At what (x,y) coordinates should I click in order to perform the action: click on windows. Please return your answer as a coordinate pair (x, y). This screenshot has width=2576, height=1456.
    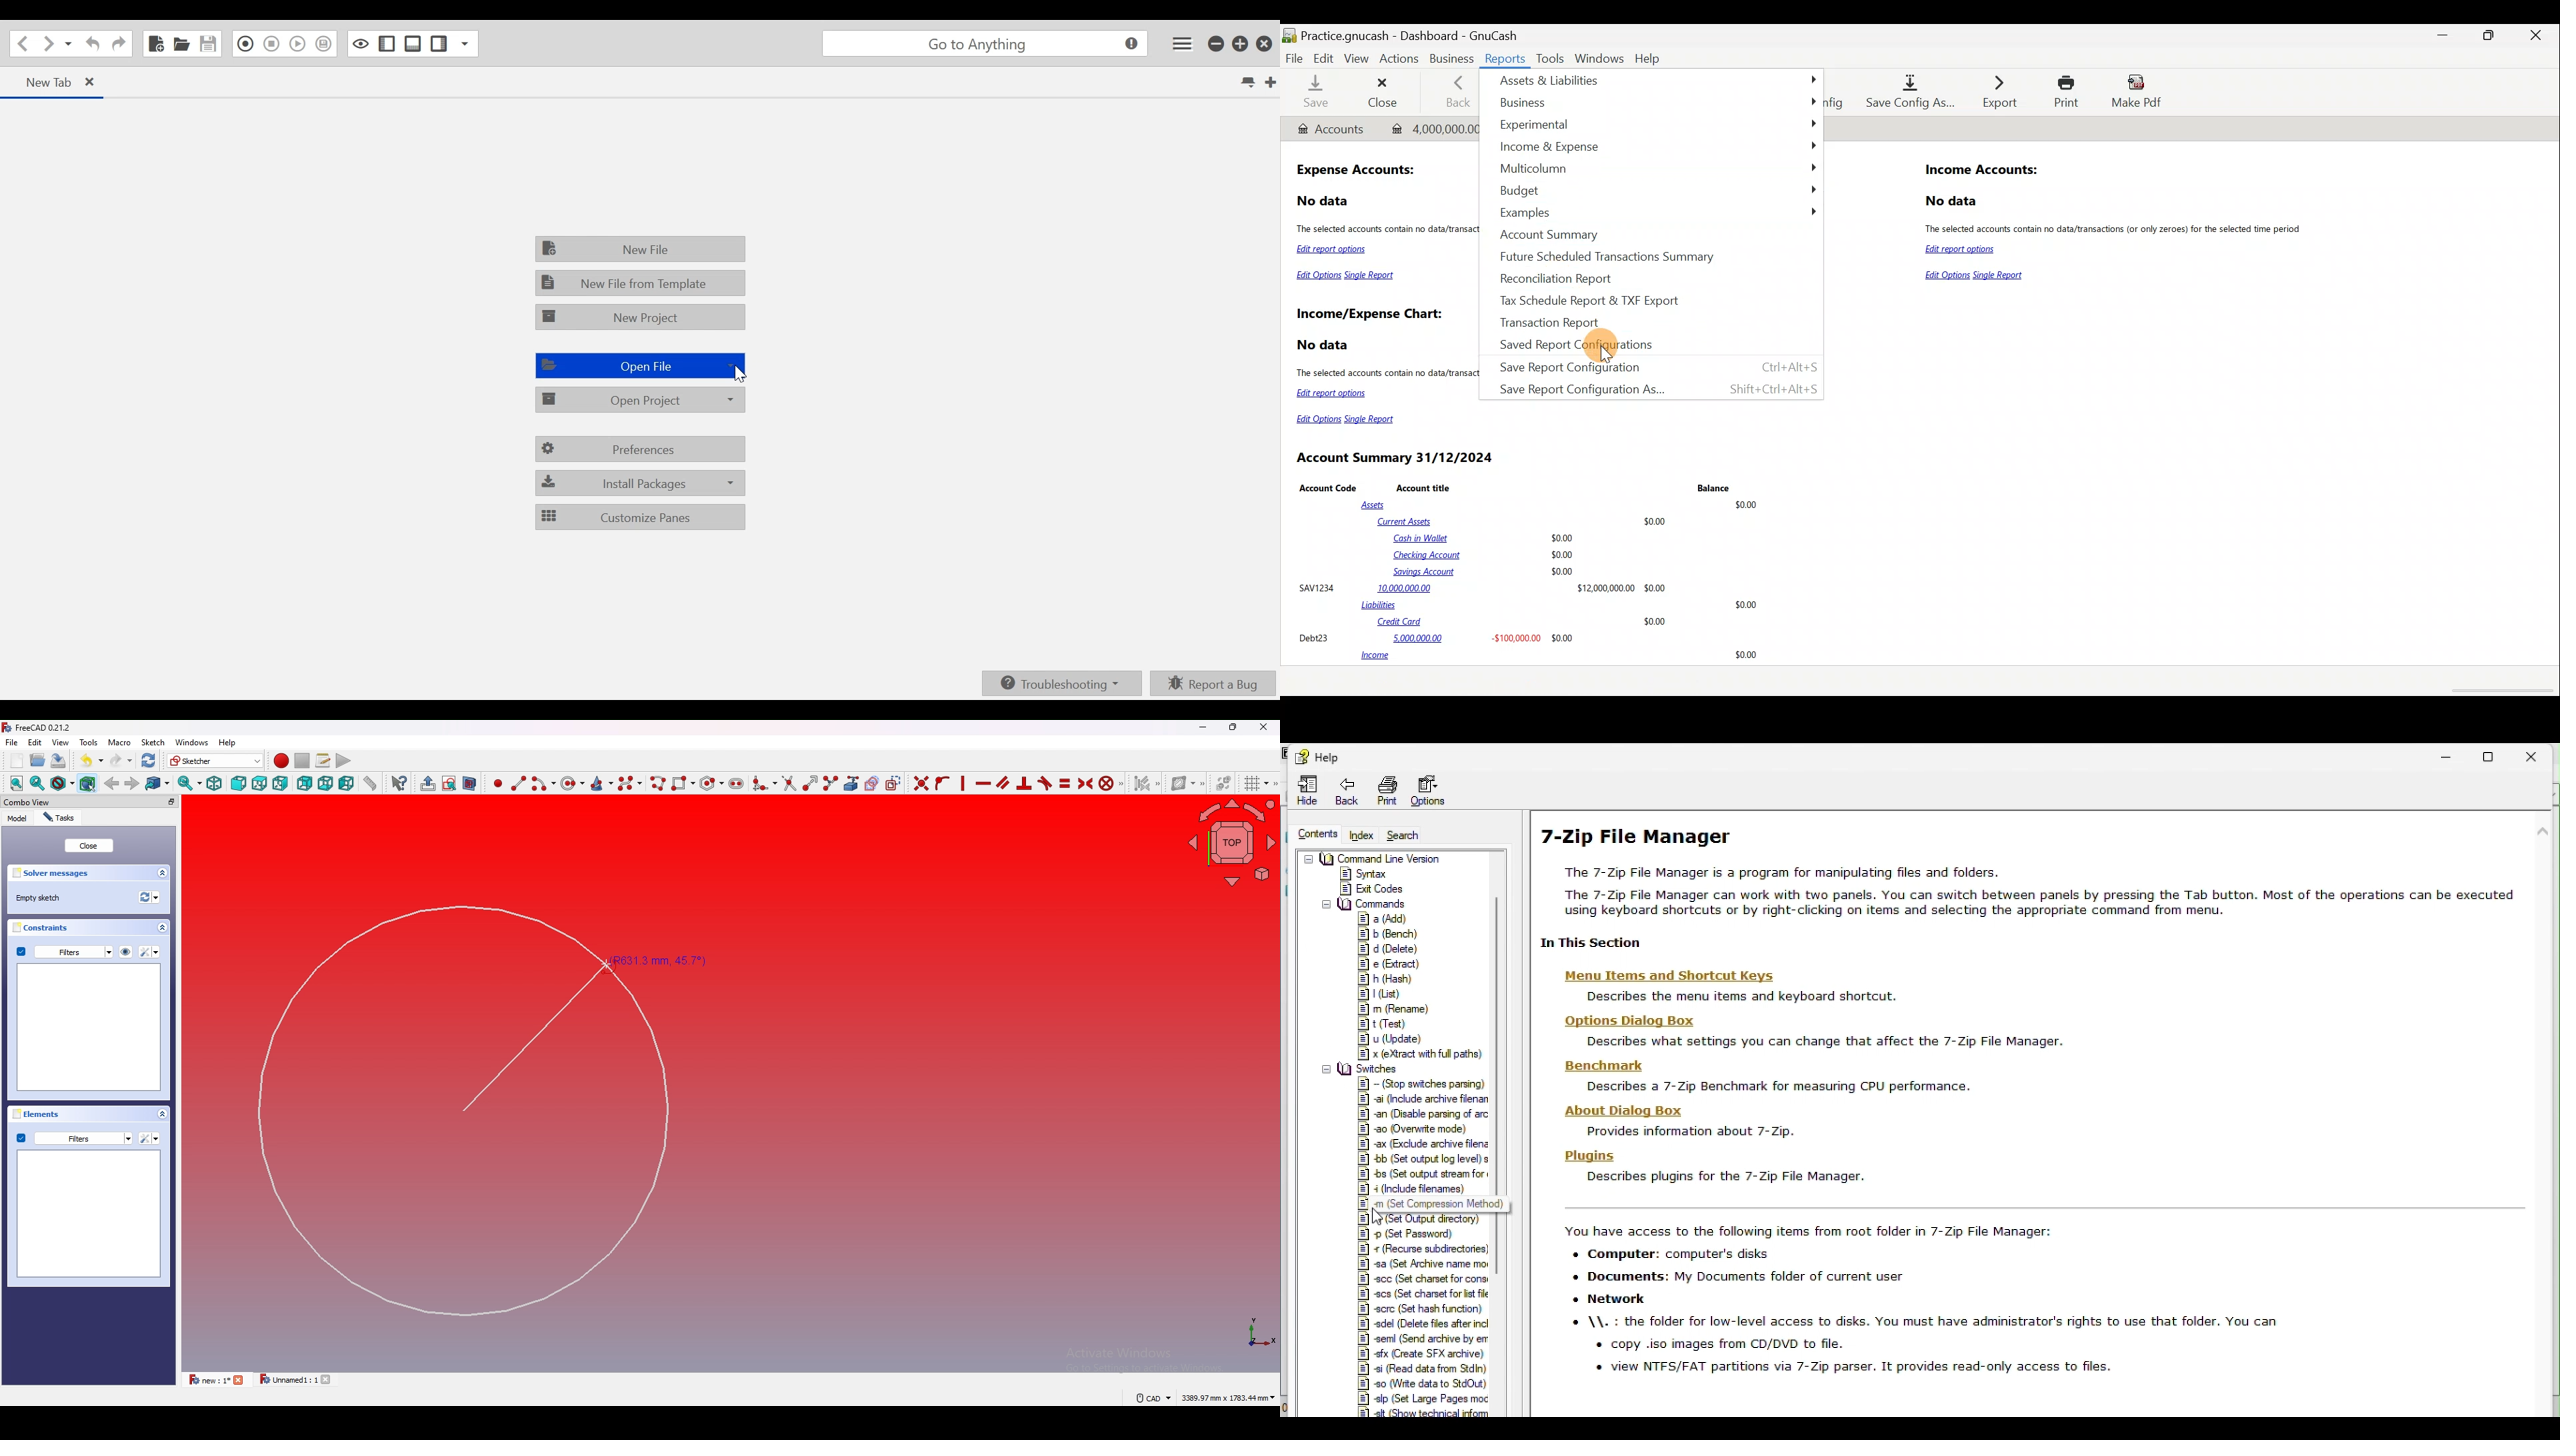
    Looking at the image, I should click on (191, 742).